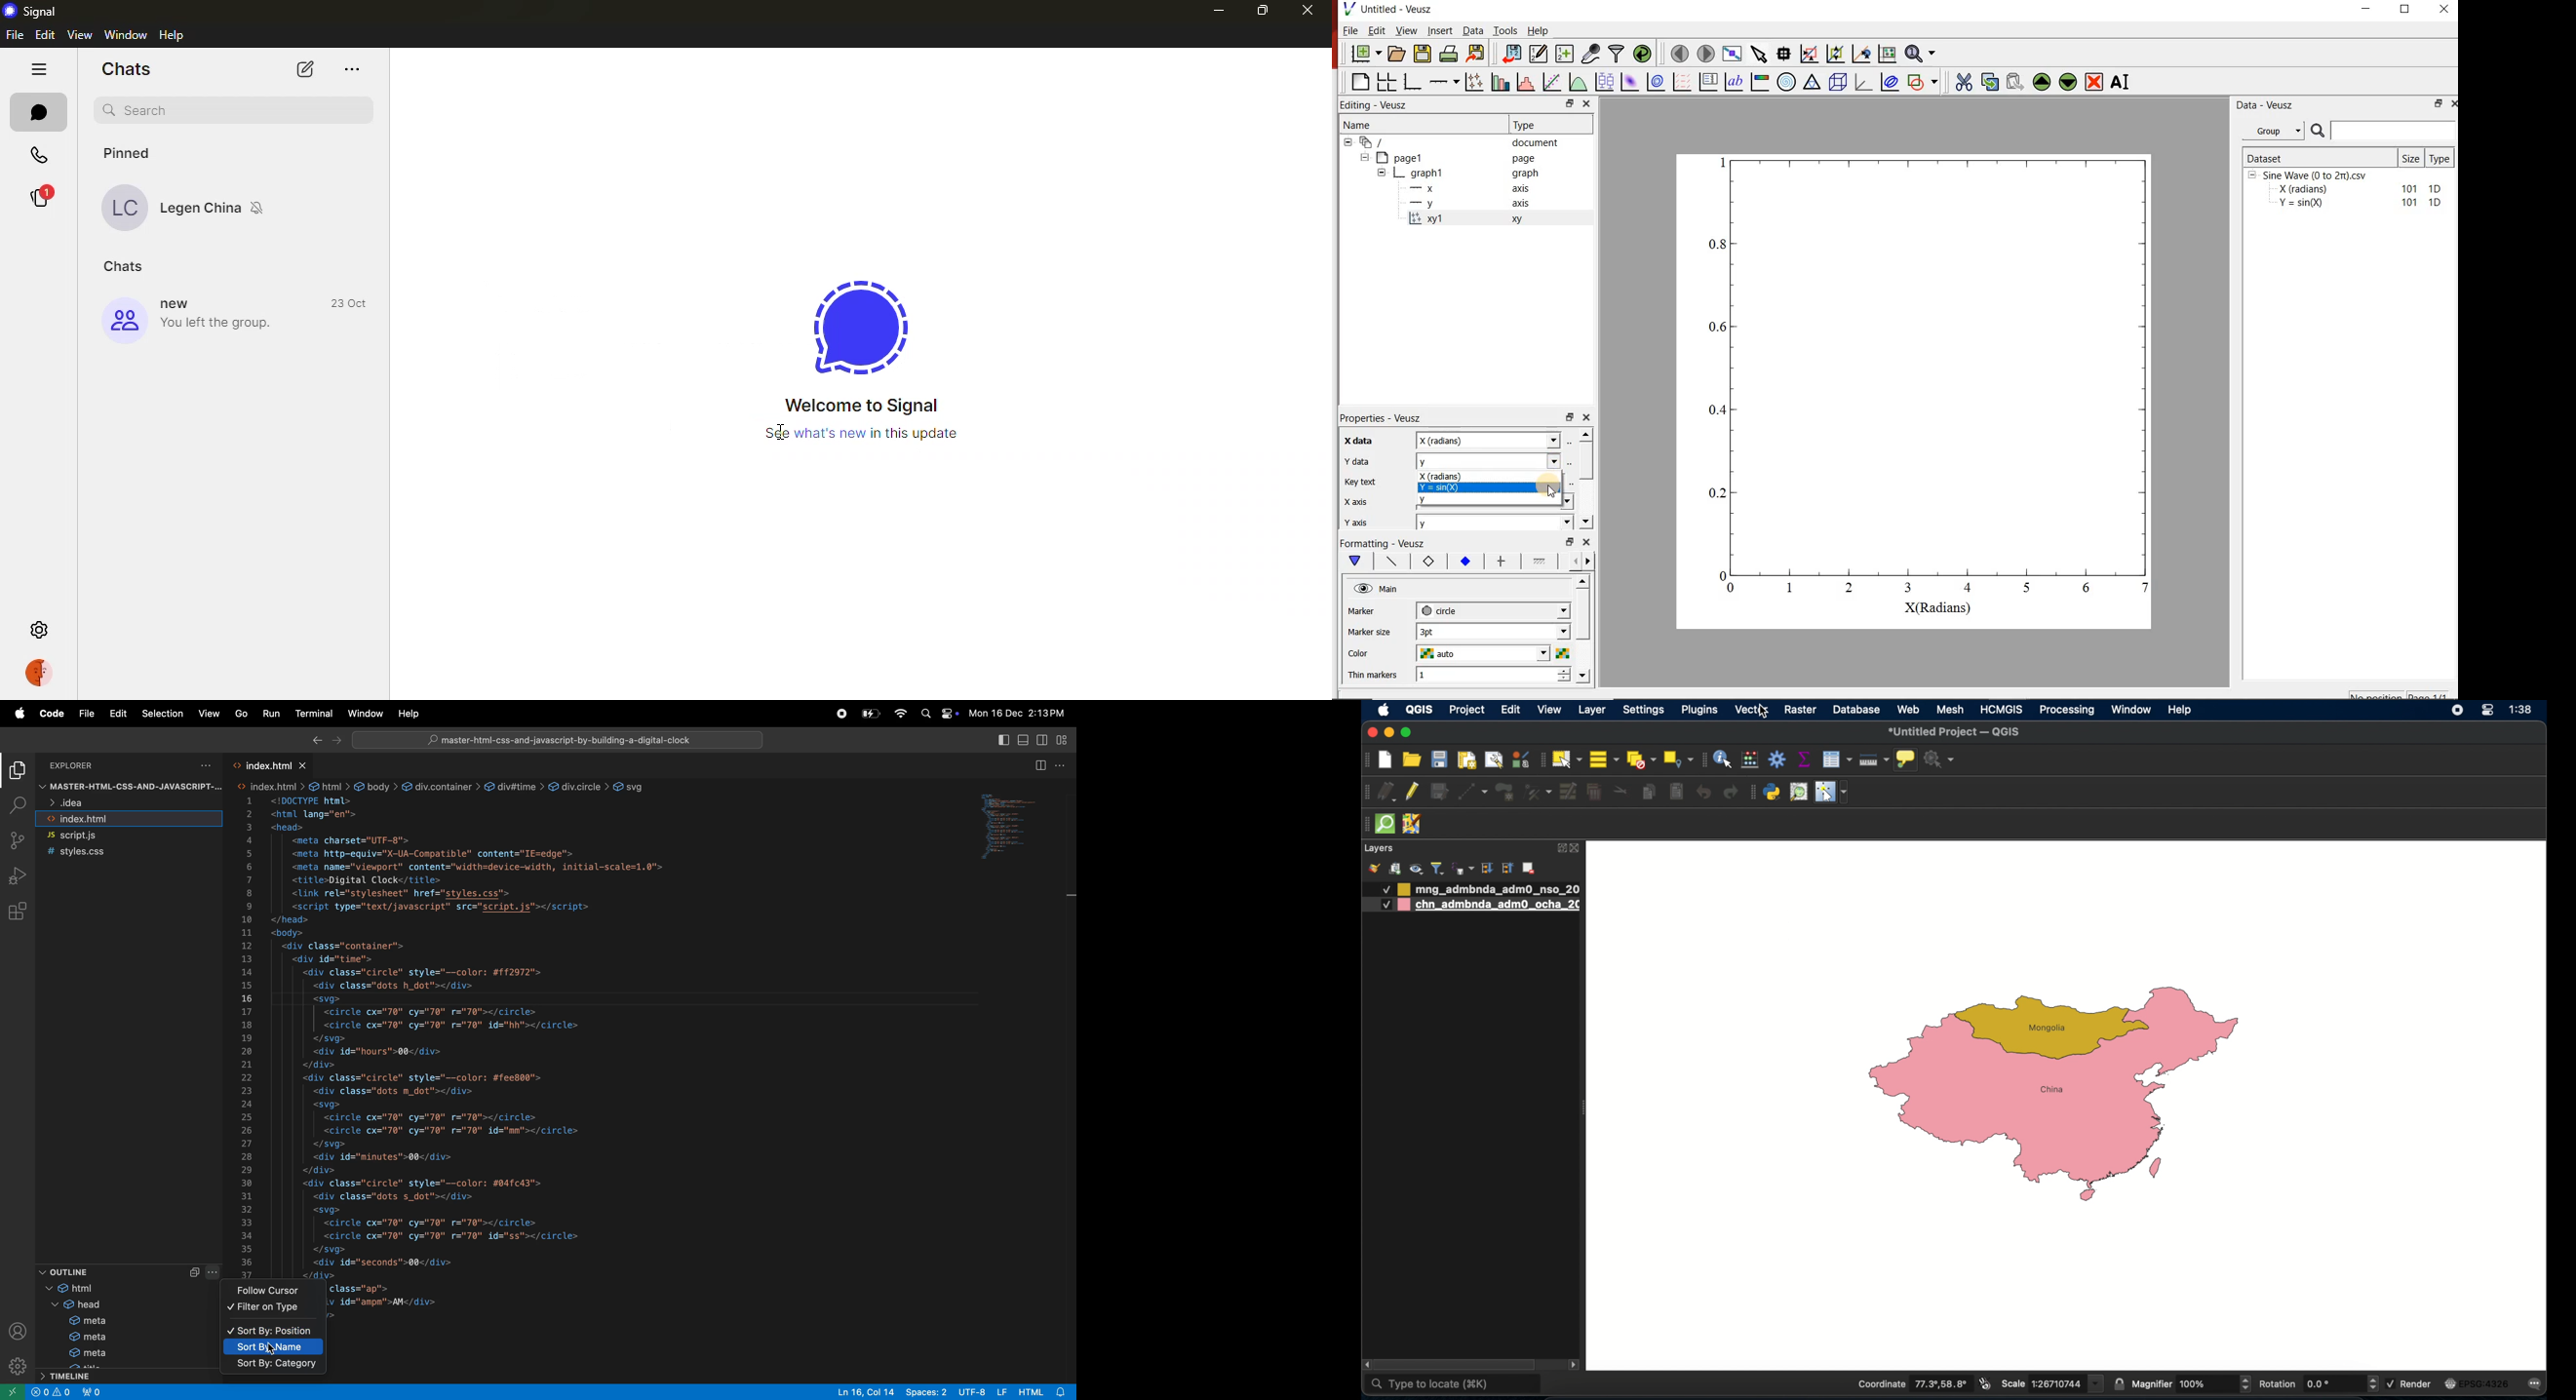 This screenshot has width=2576, height=1400. I want to click on cursor, so click(779, 435).